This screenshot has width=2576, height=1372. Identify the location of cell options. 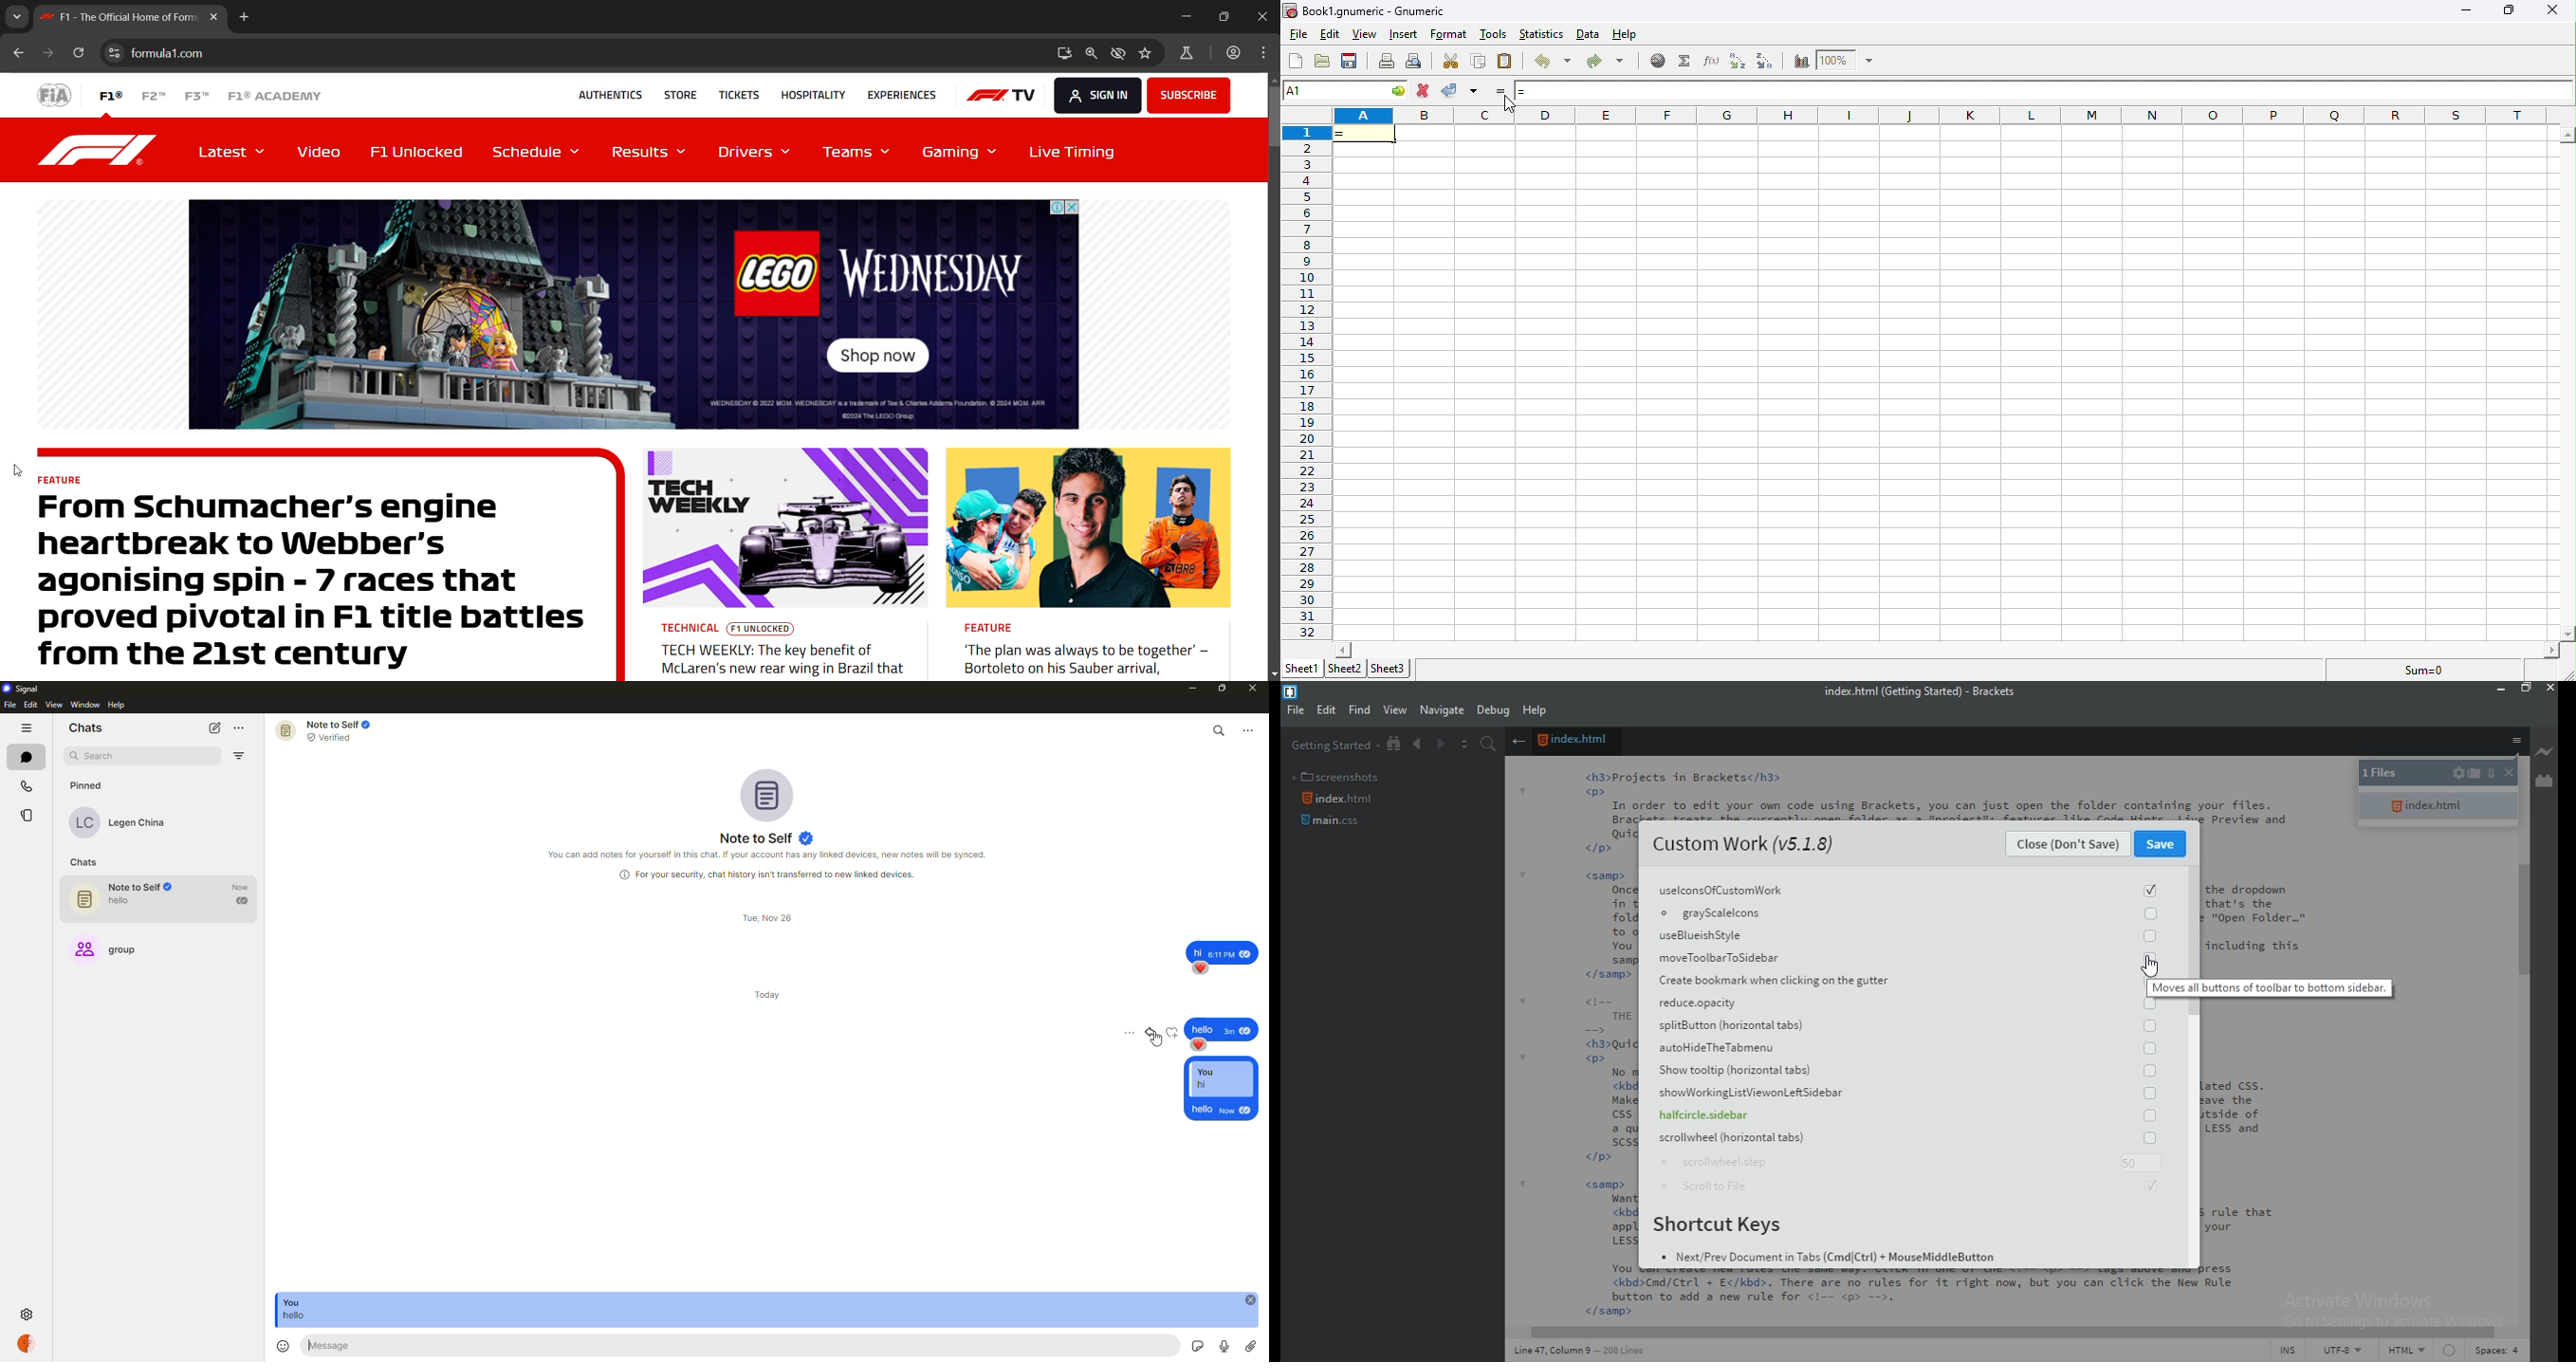
(1399, 90).